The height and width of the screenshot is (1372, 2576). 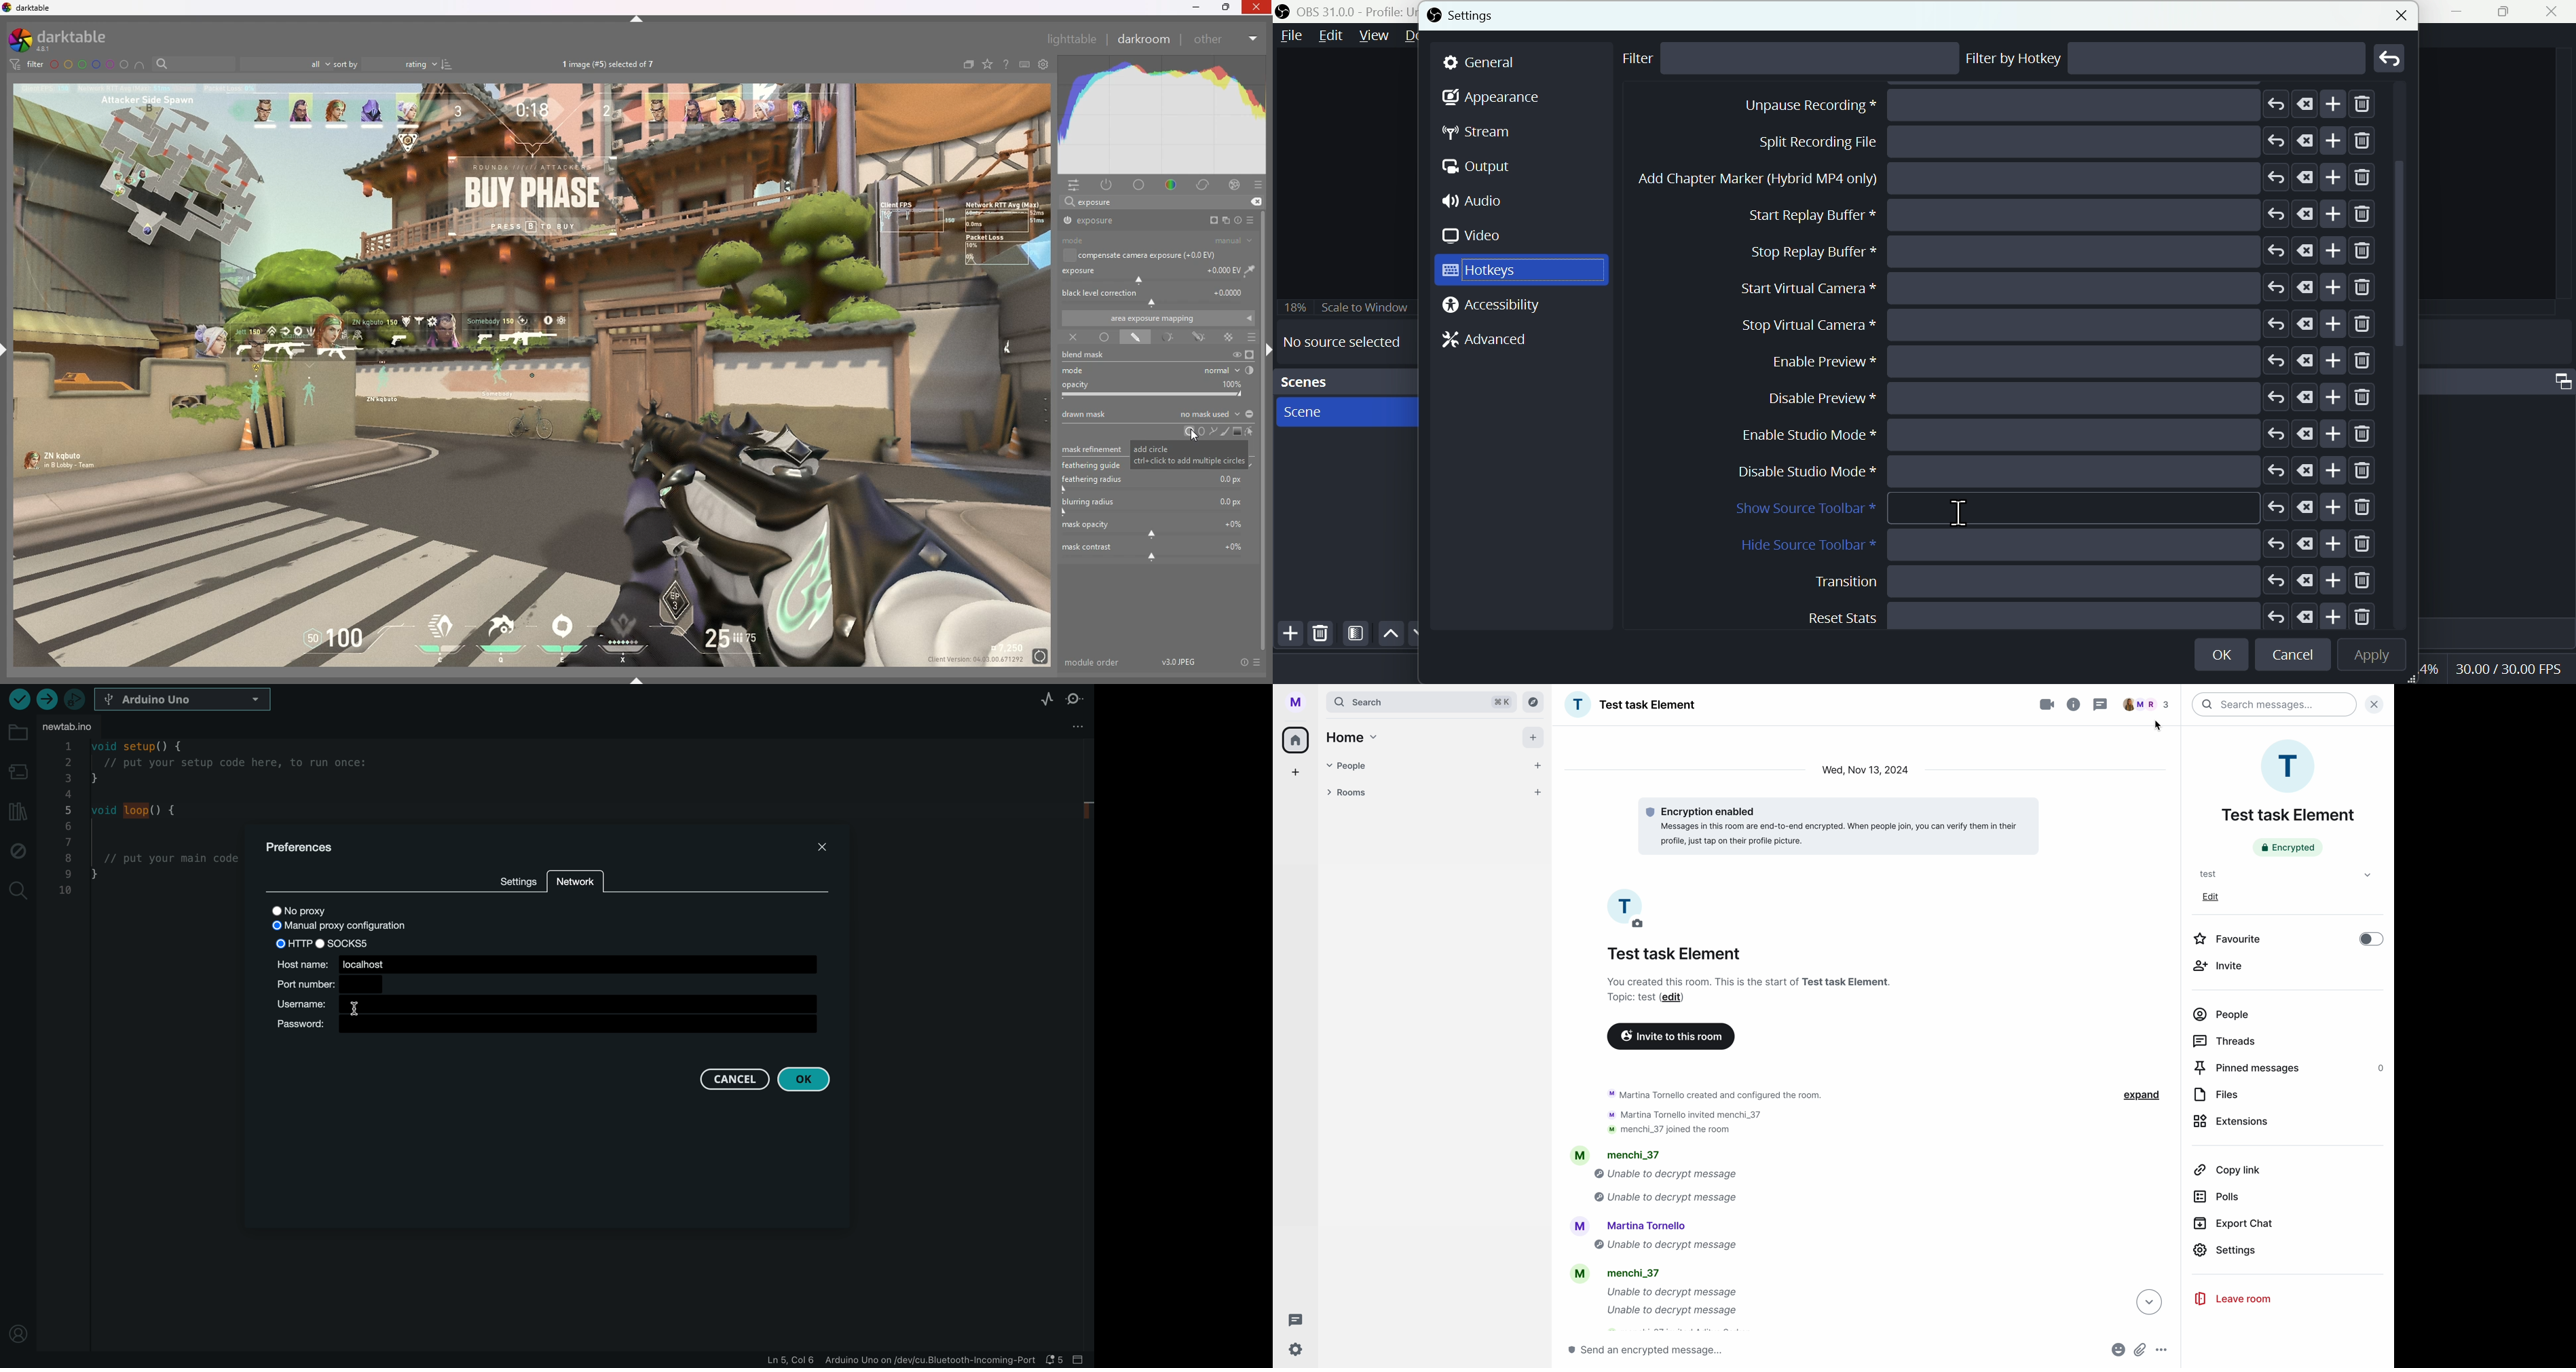 What do you see at coordinates (2288, 938) in the screenshot?
I see `disable favourite option` at bounding box center [2288, 938].